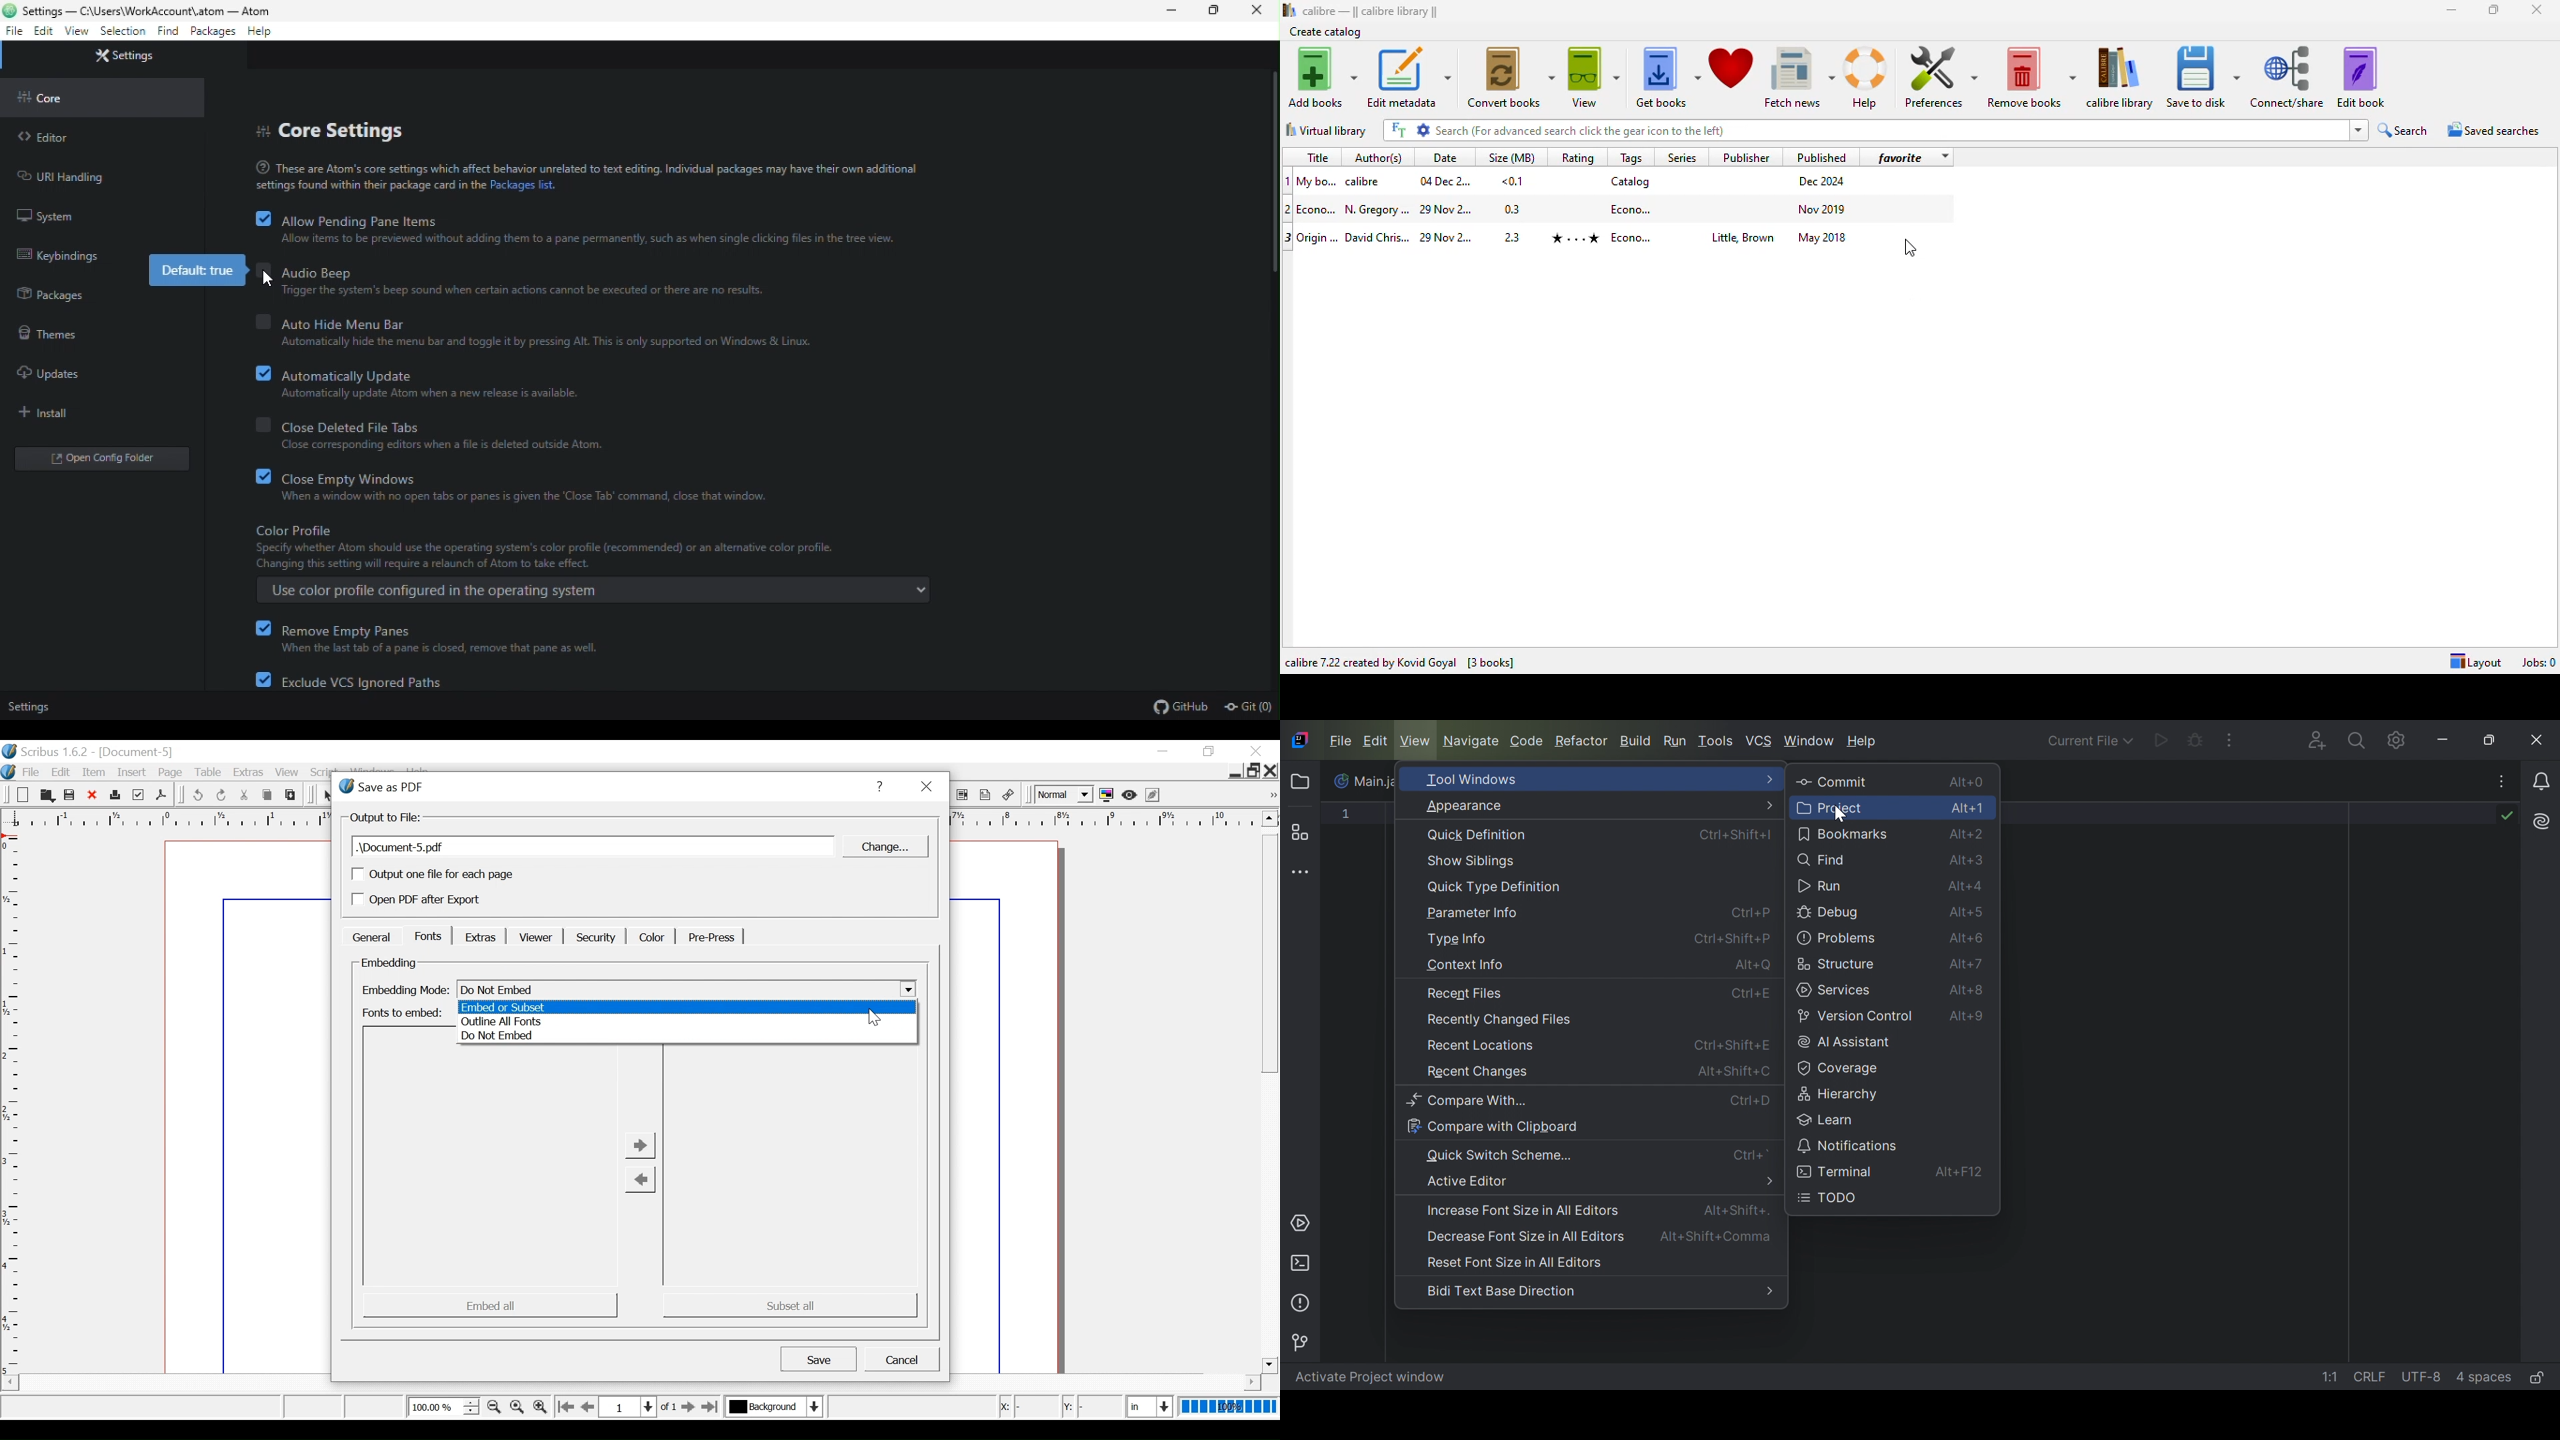 This screenshot has height=1456, width=2576. What do you see at coordinates (1377, 210) in the screenshot?
I see `author` at bounding box center [1377, 210].